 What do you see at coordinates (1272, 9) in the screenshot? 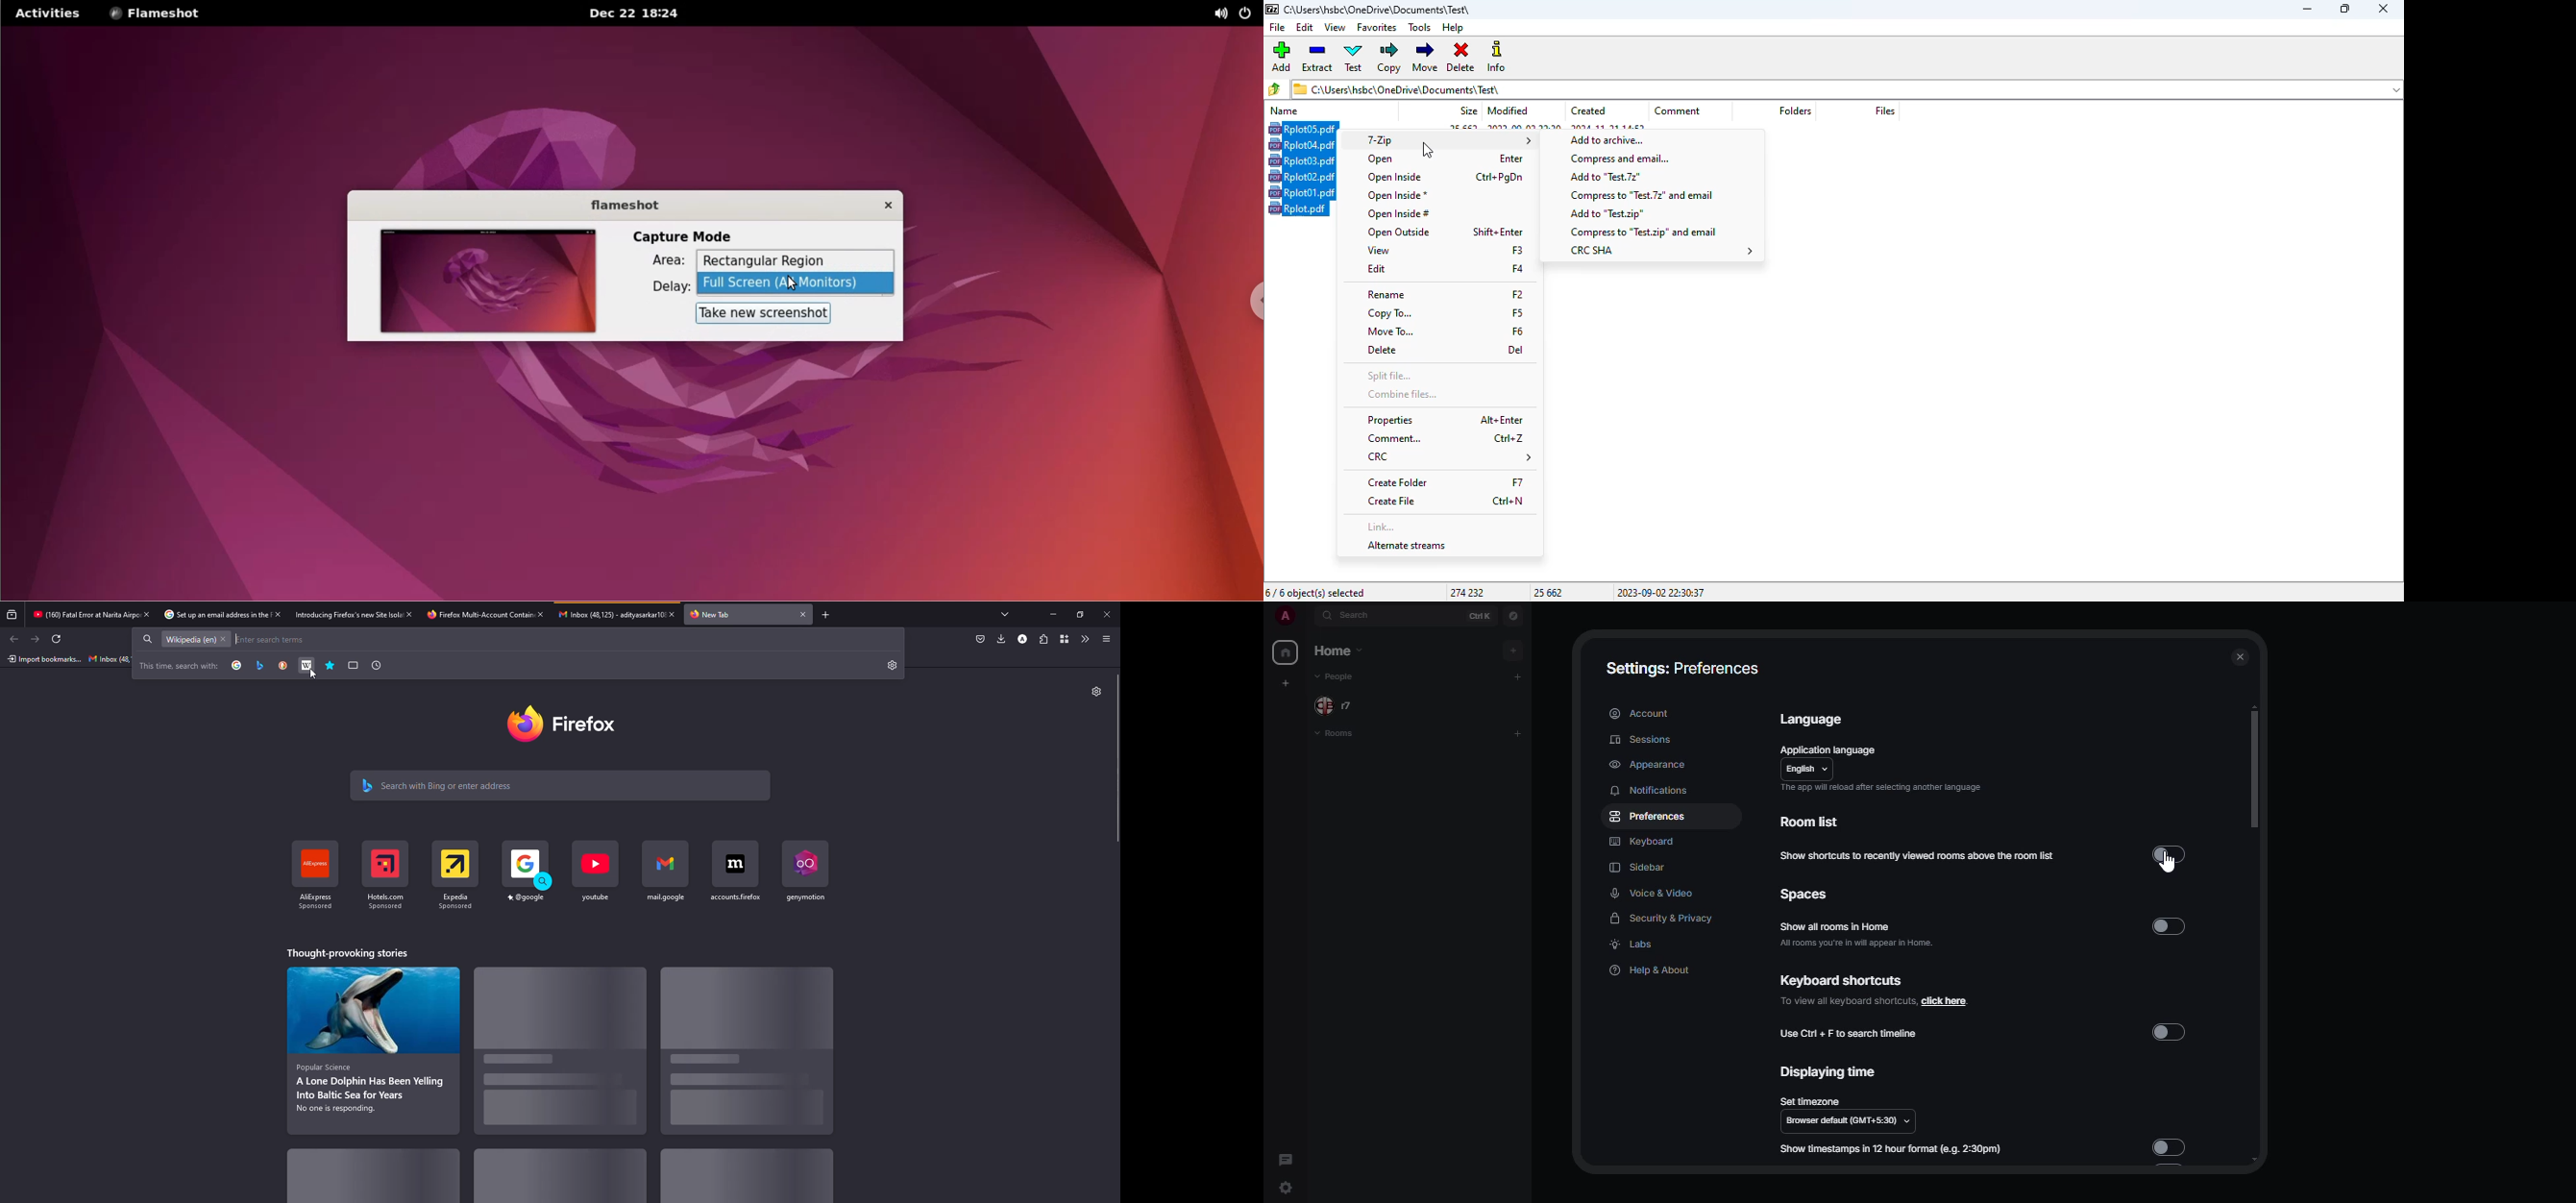
I see `logo` at bounding box center [1272, 9].